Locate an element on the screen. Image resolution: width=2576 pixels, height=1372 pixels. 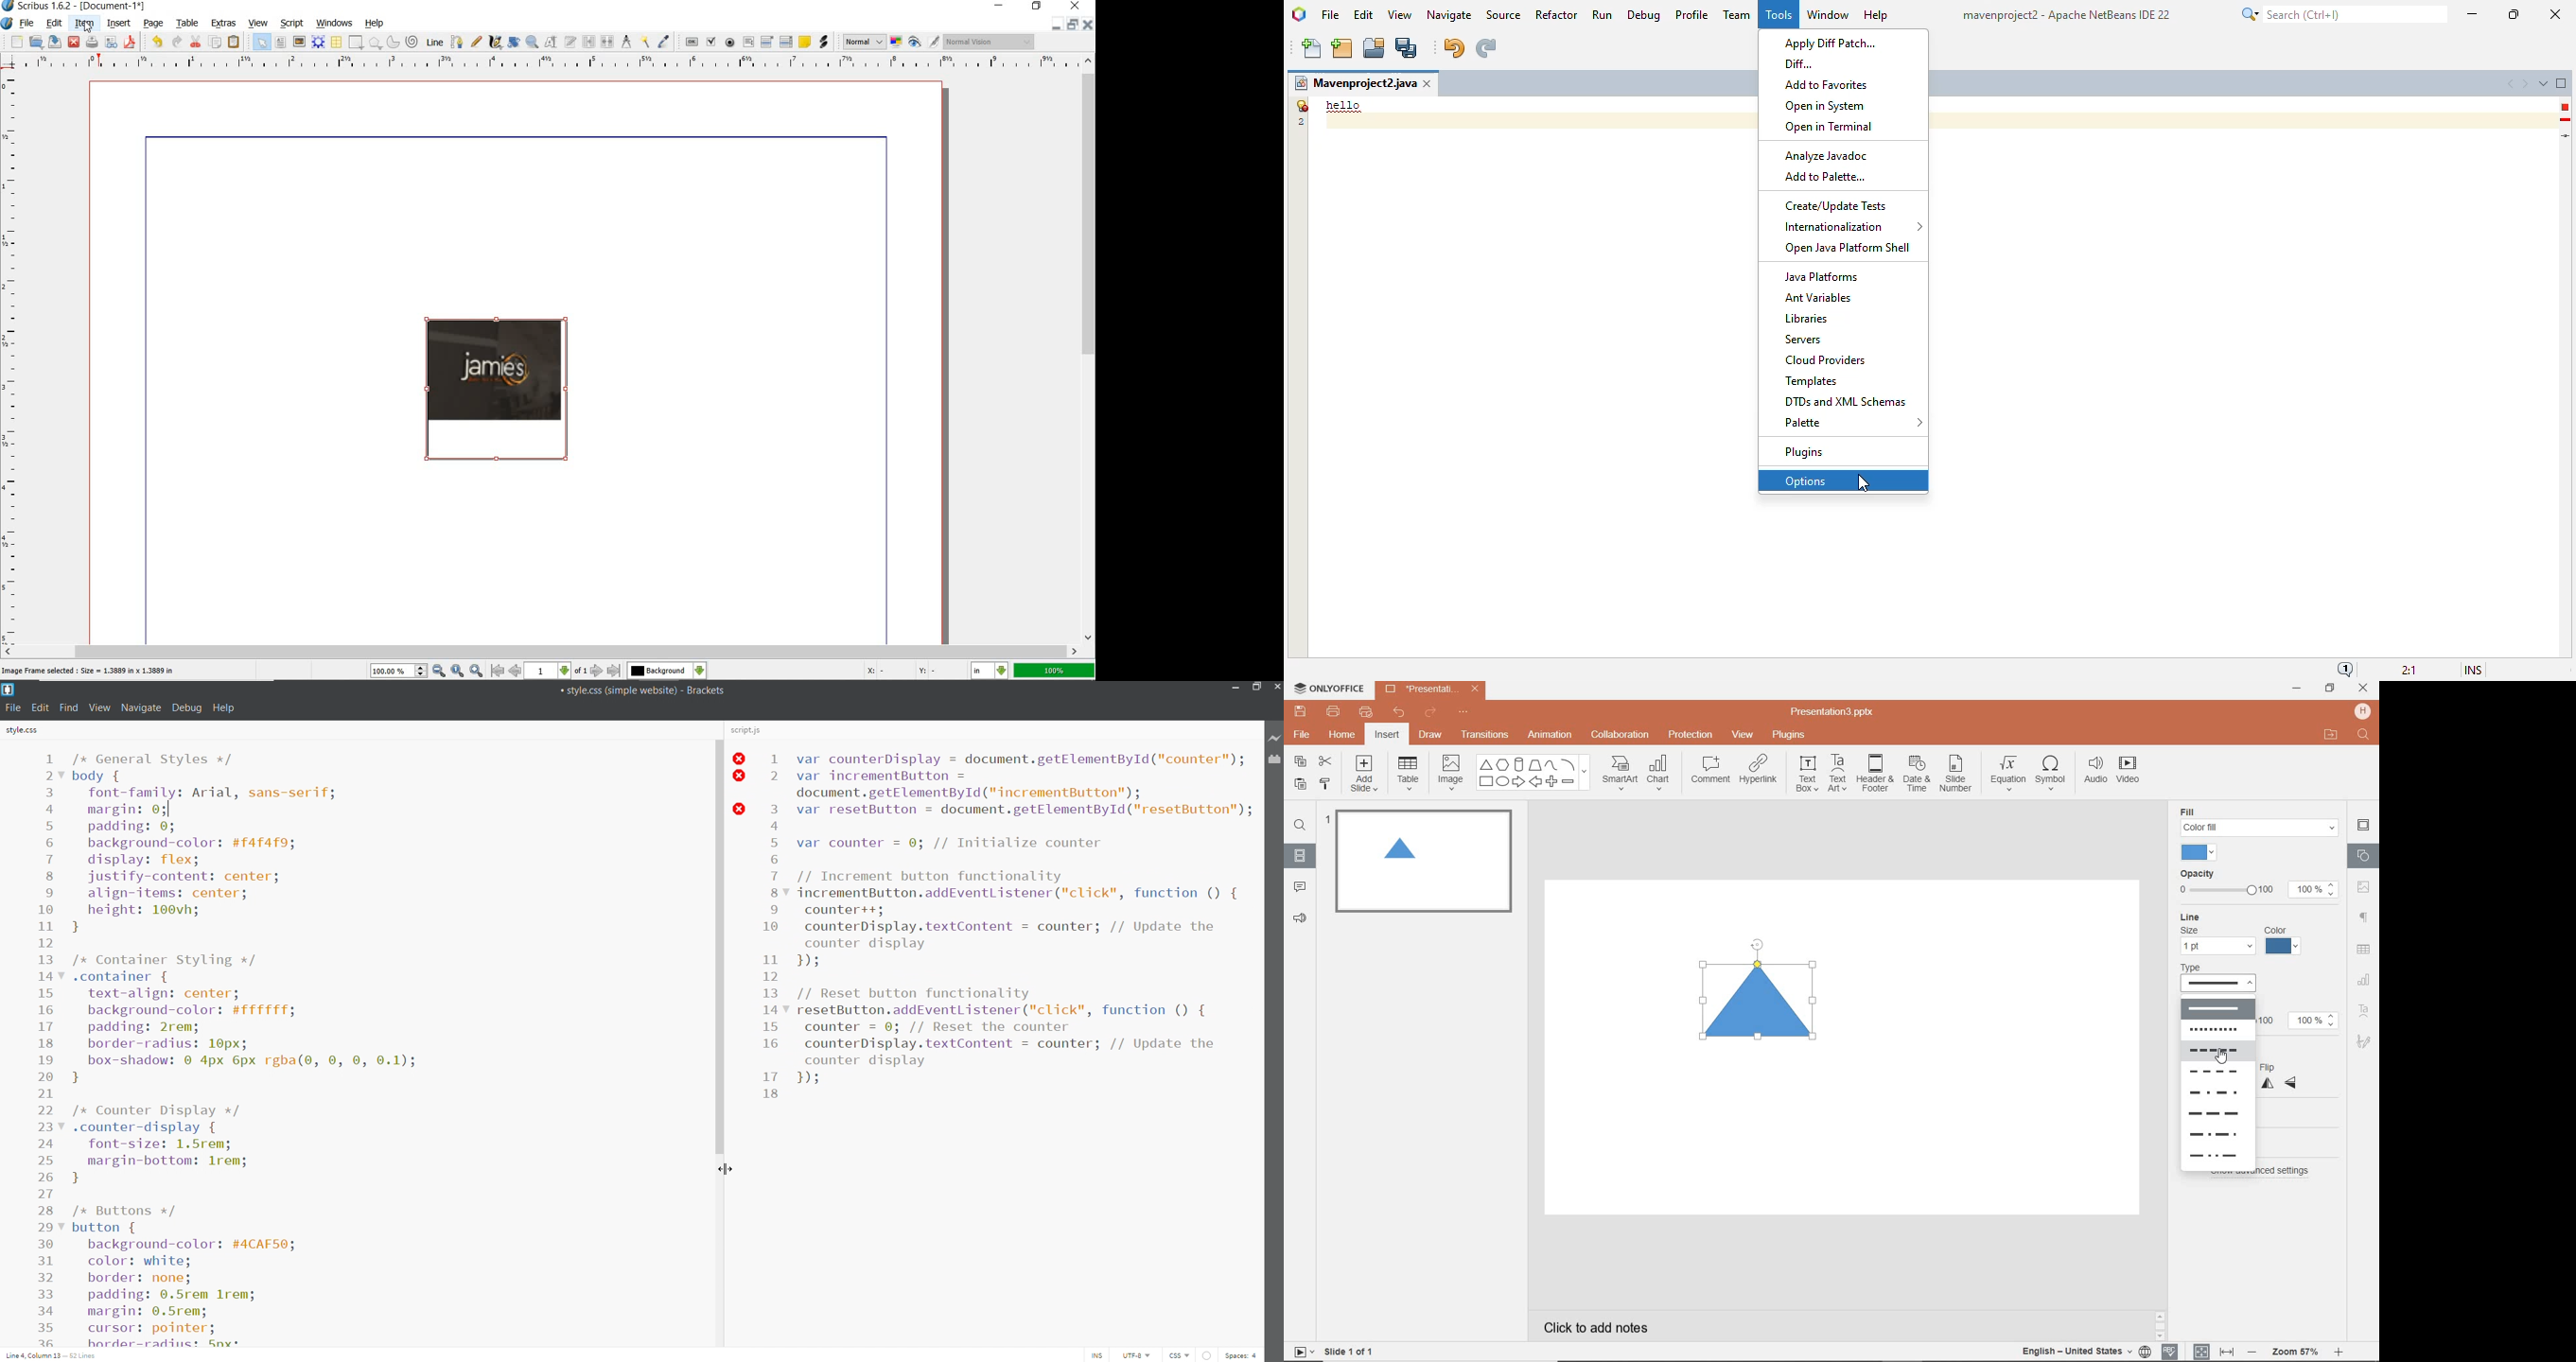
spiral is located at coordinates (412, 41).